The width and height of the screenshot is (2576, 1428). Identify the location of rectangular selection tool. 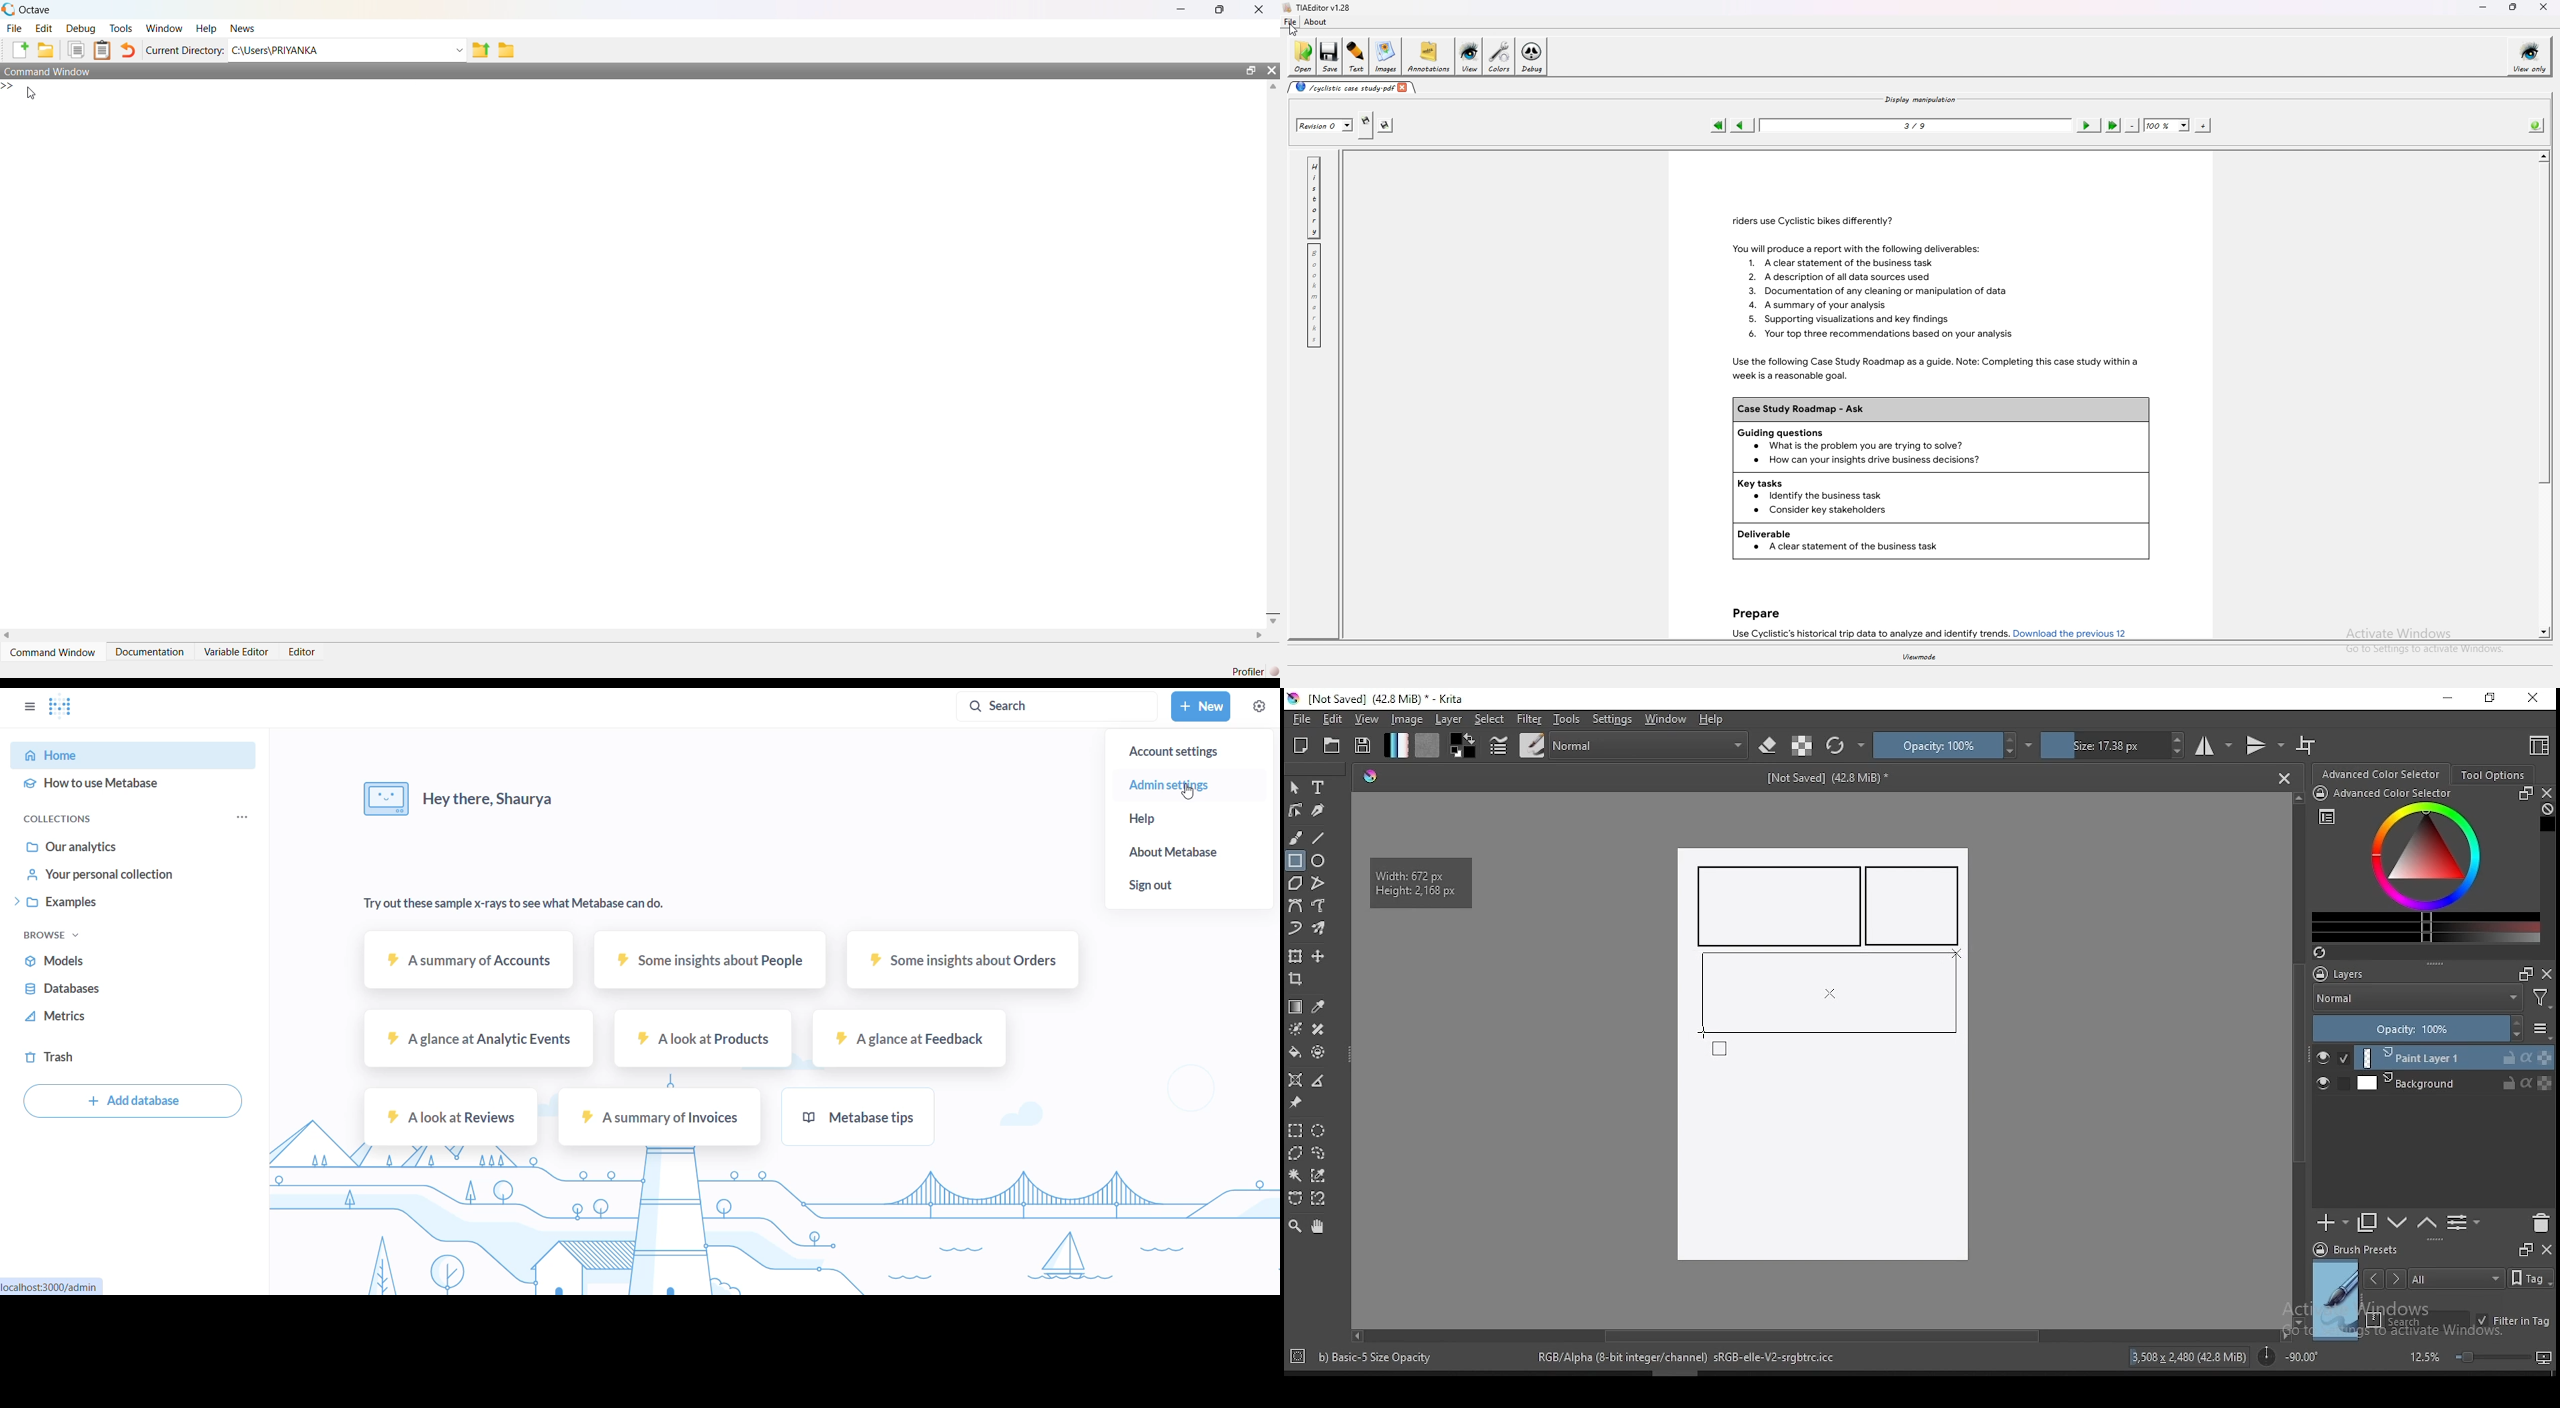
(1294, 1130).